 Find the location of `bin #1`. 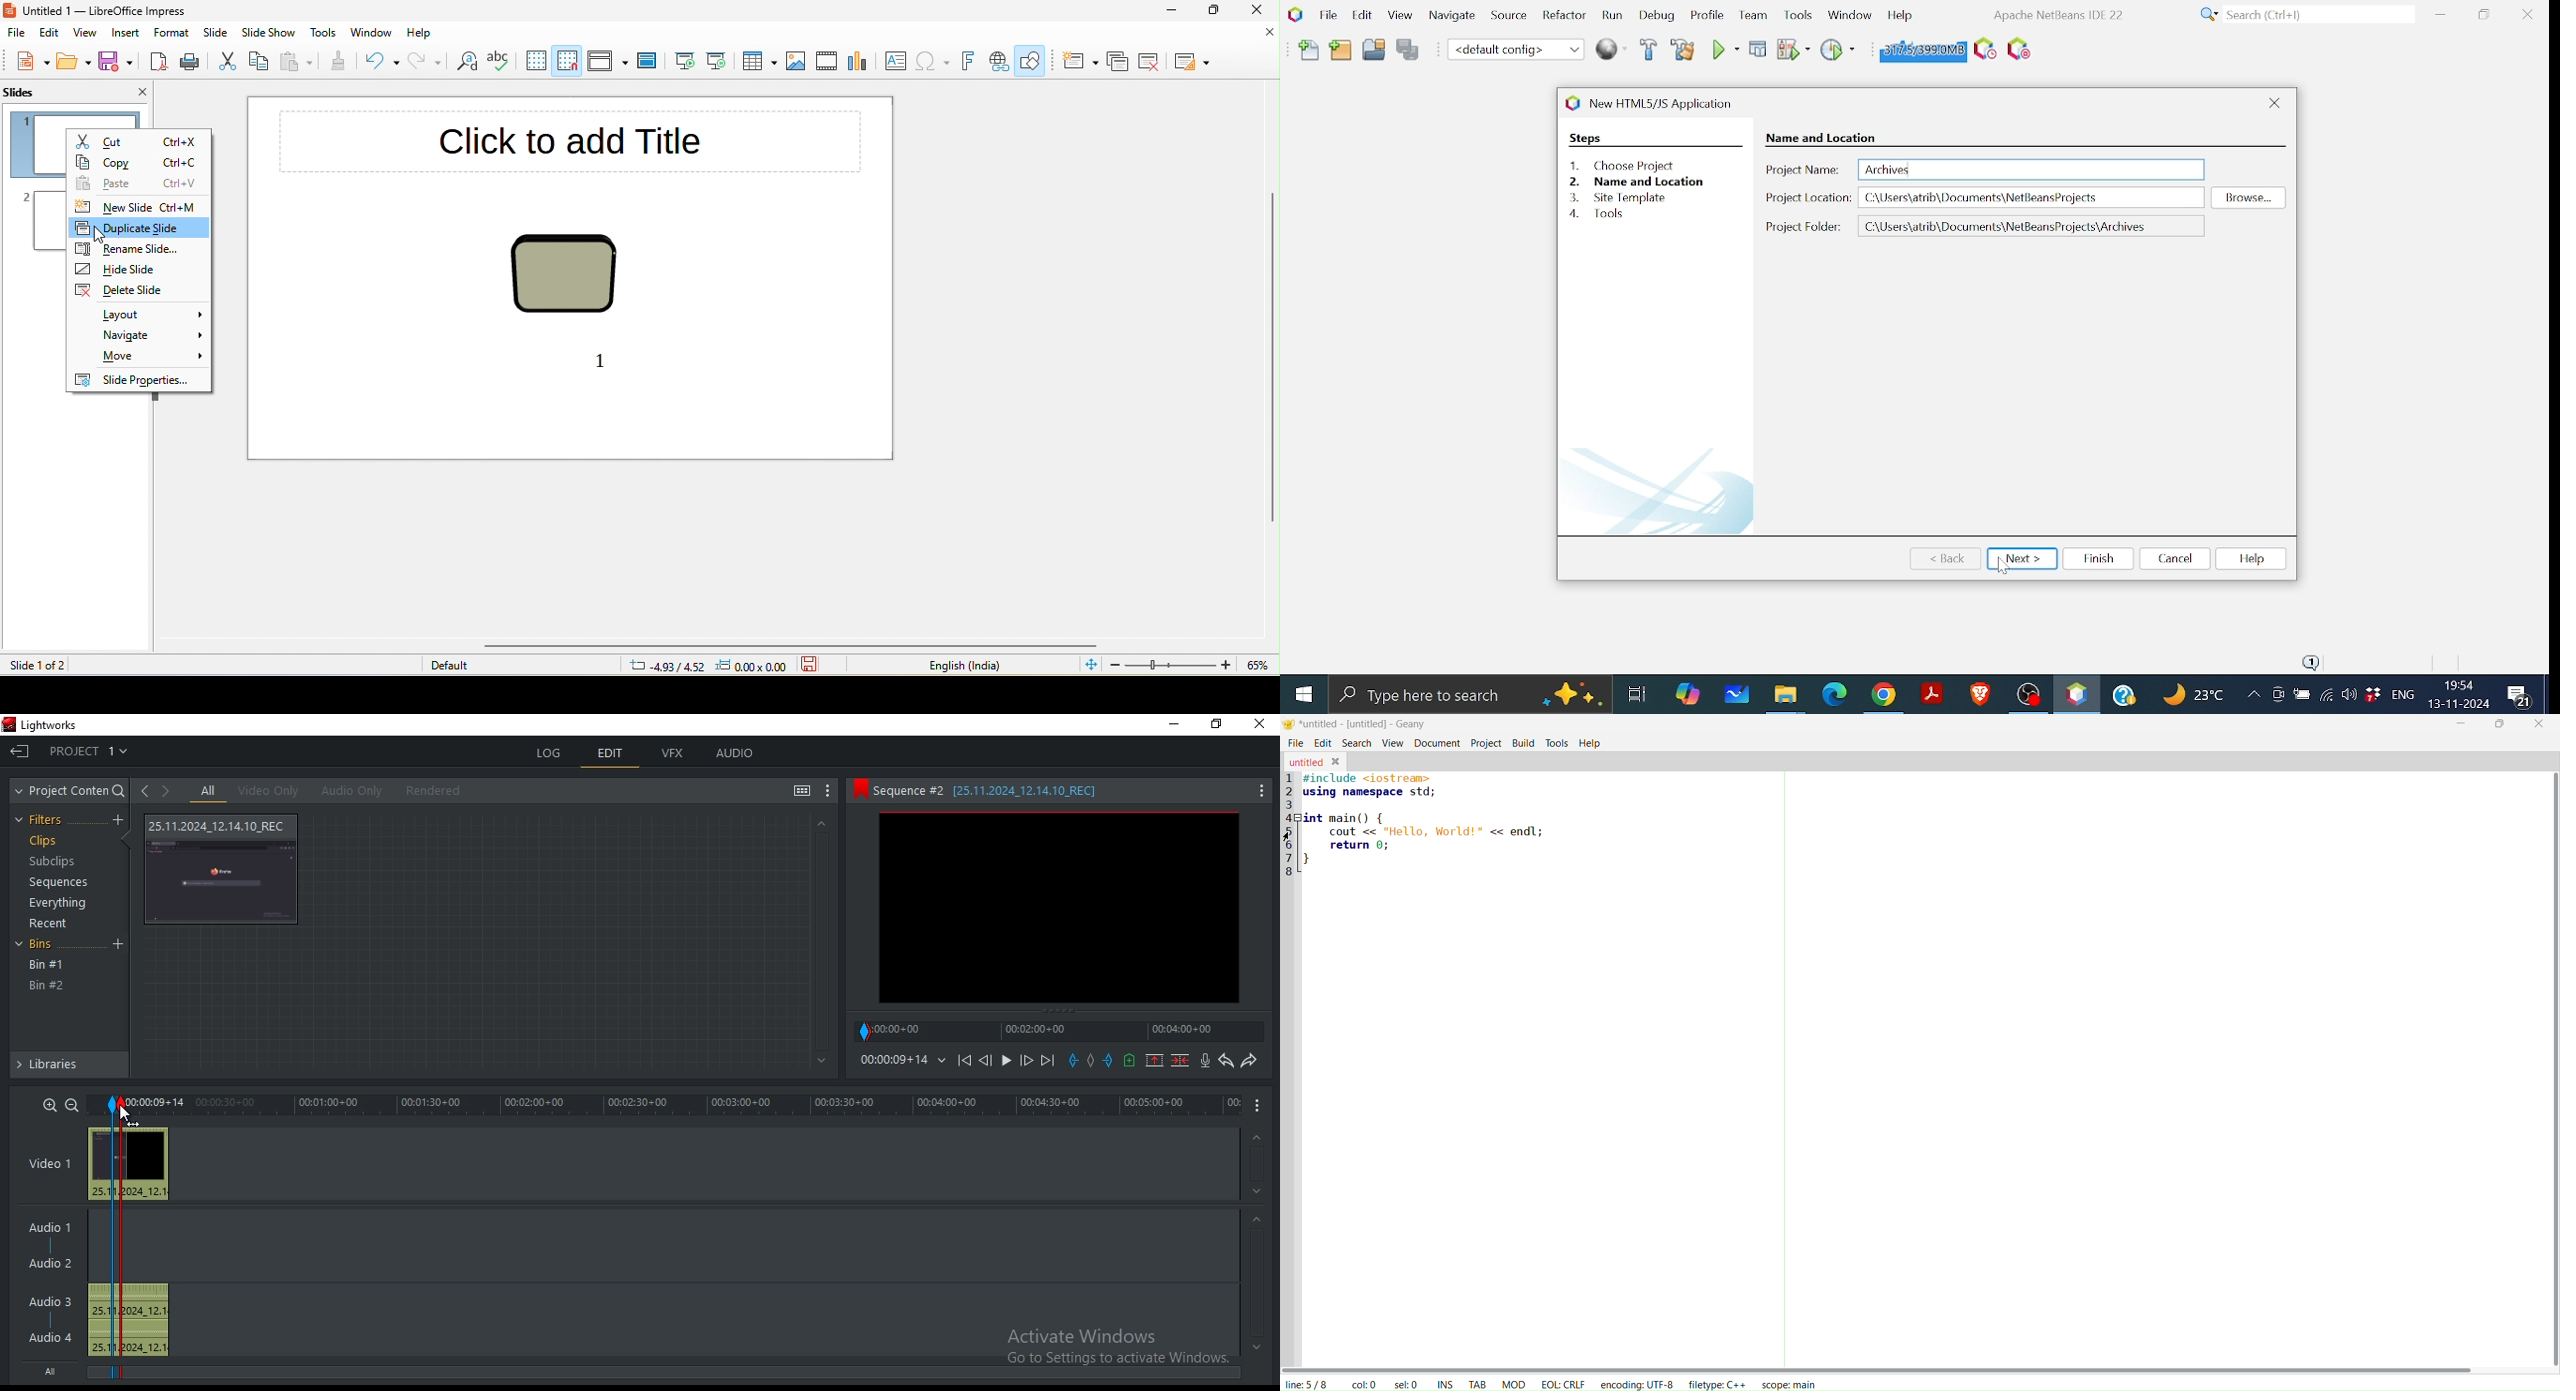

bin #1 is located at coordinates (47, 965).